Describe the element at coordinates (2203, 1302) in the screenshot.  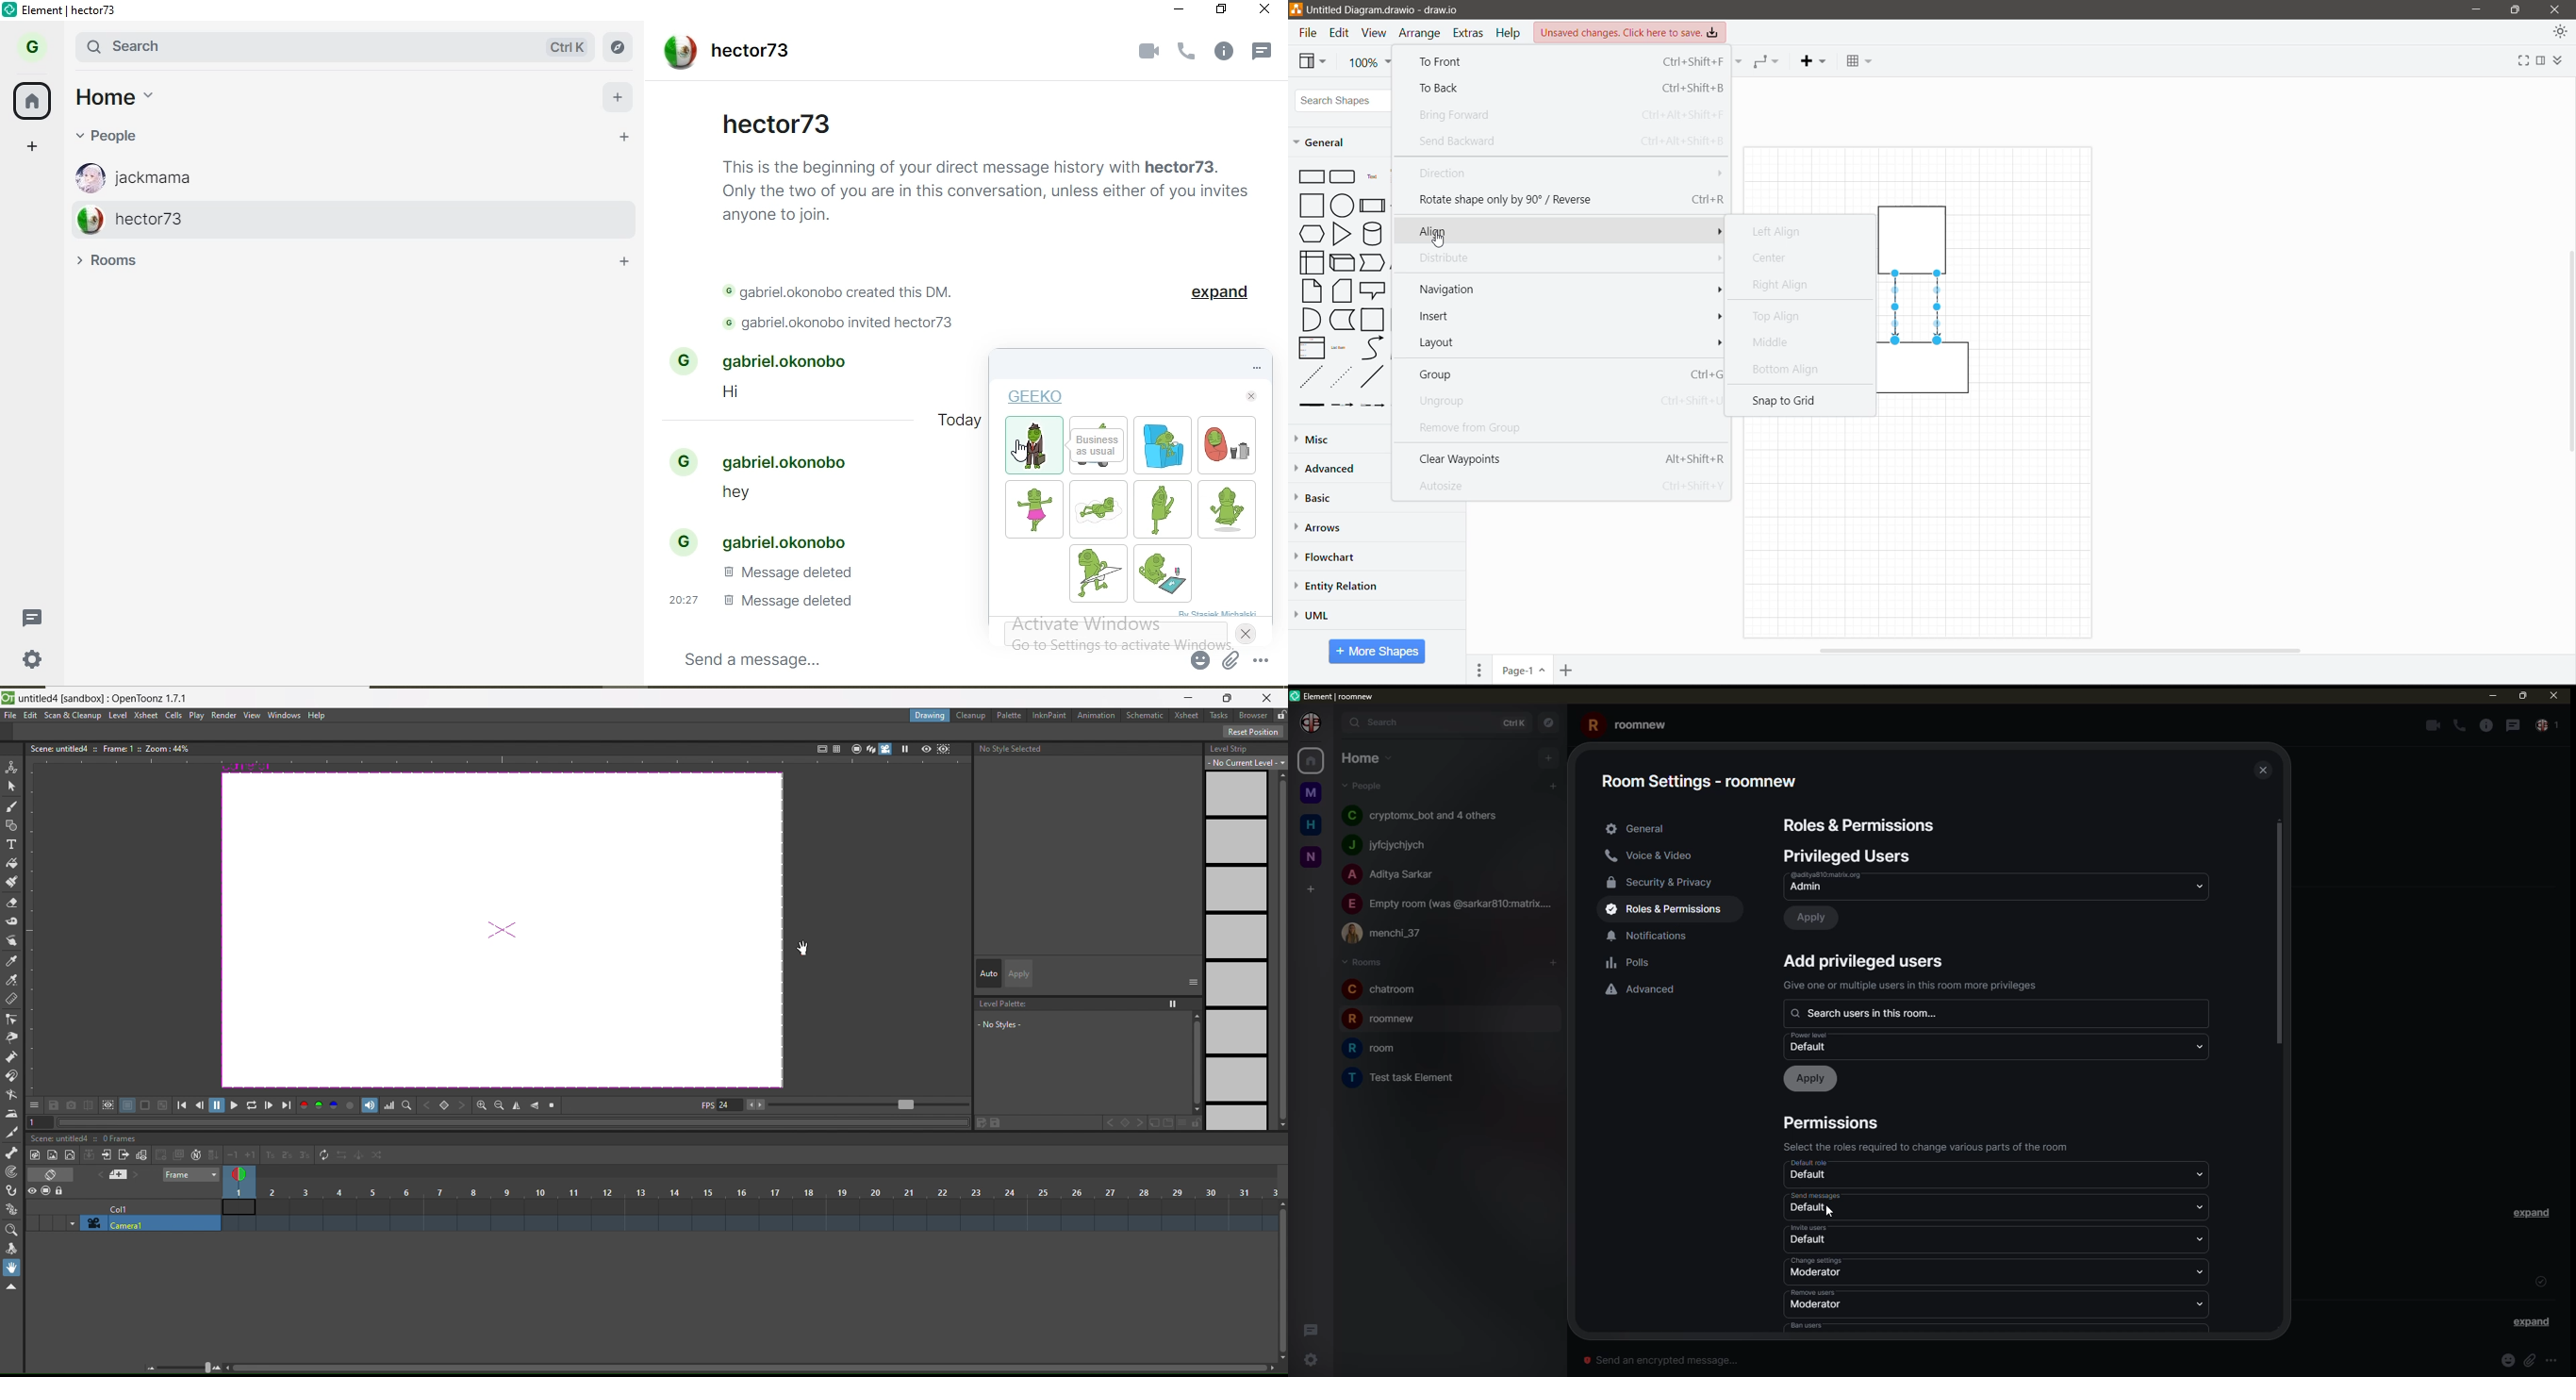
I see `drop` at that location.